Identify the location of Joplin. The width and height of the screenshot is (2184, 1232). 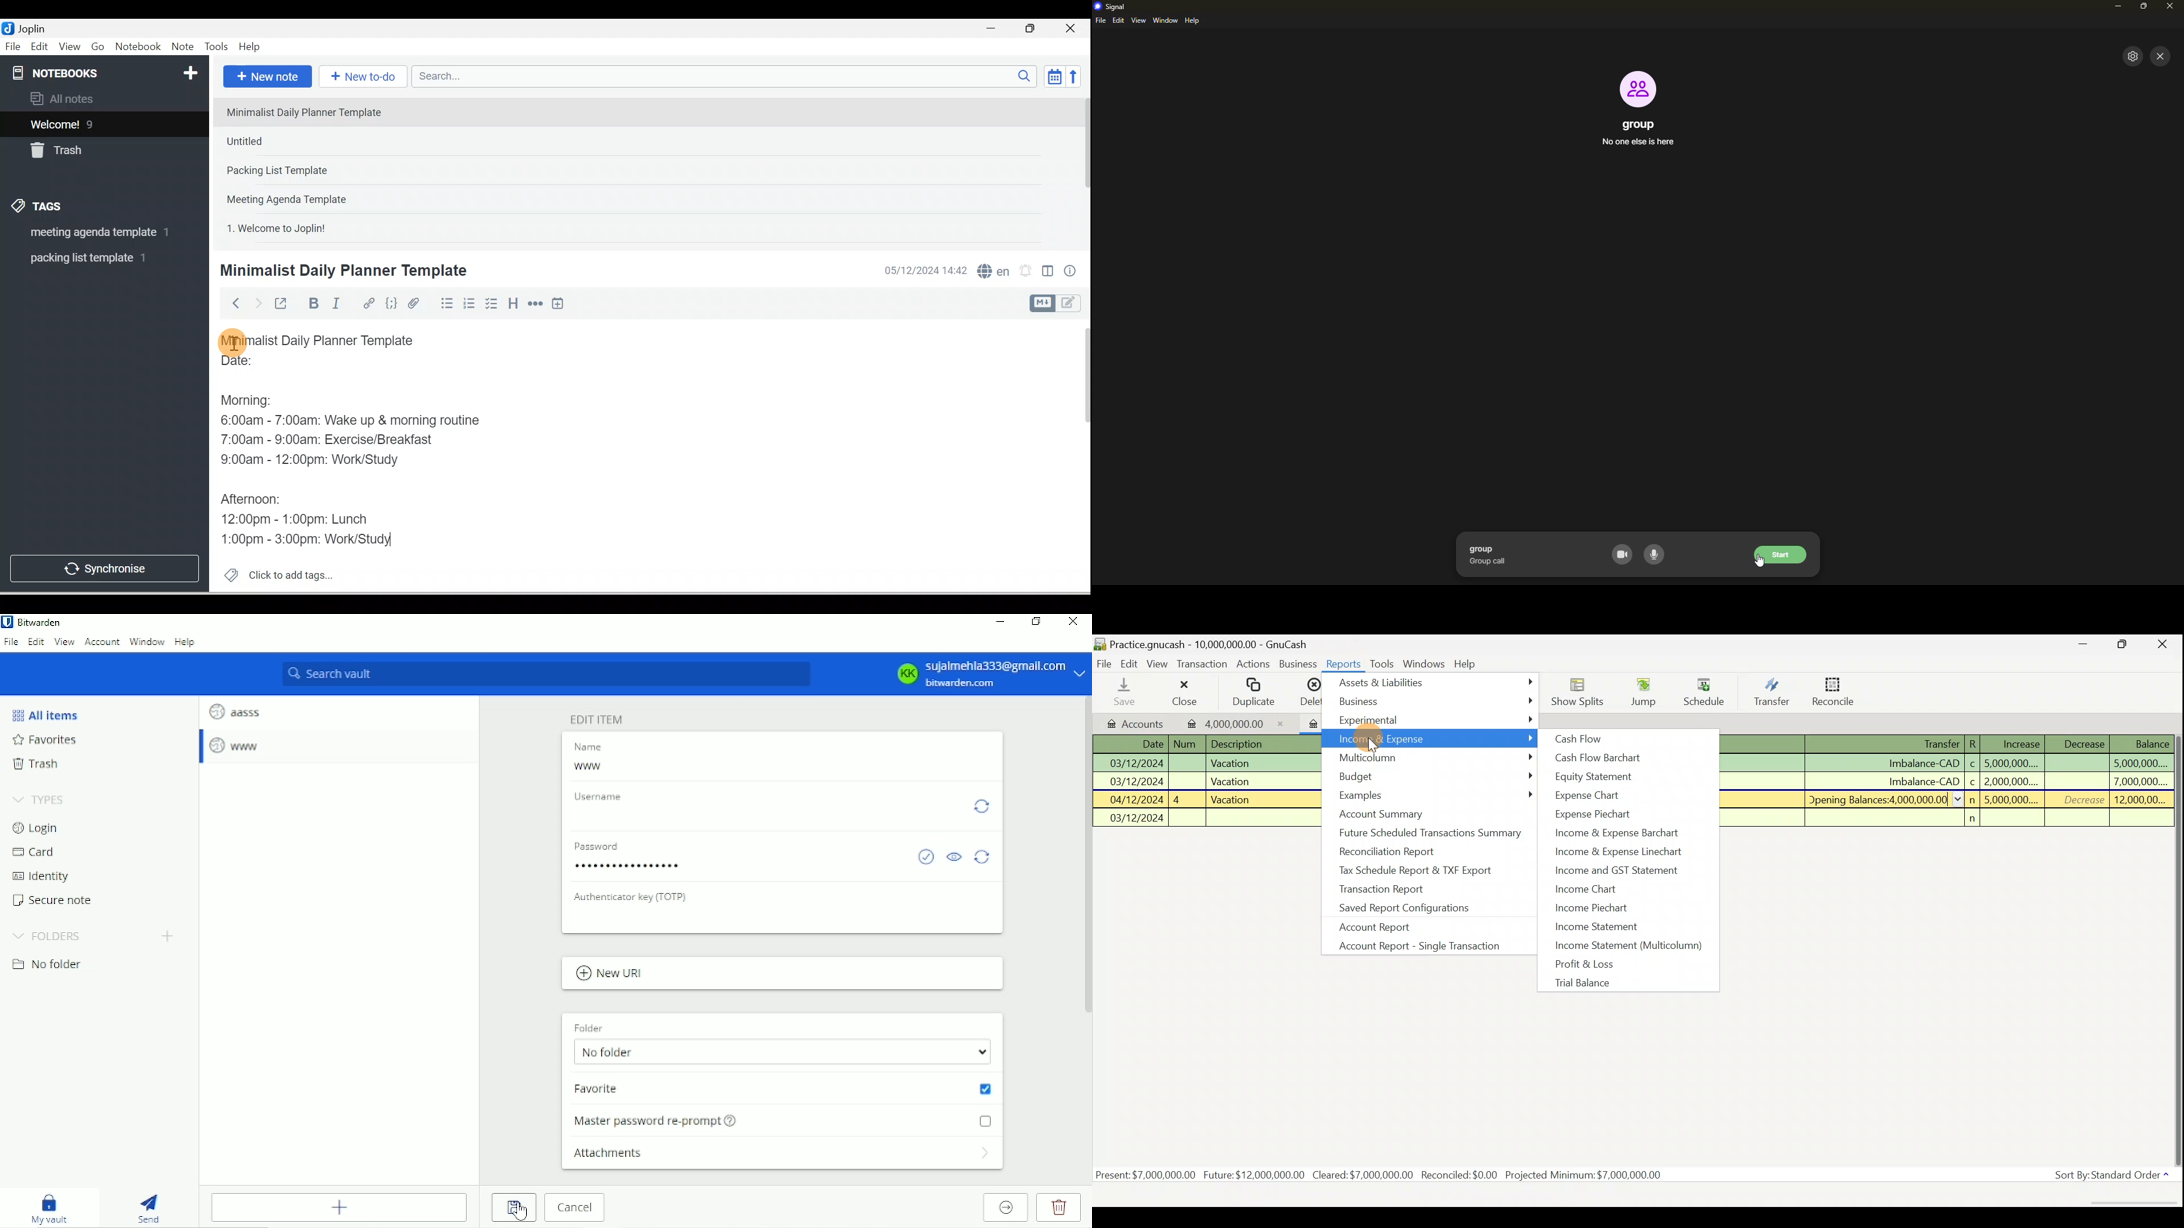
(35, 27).